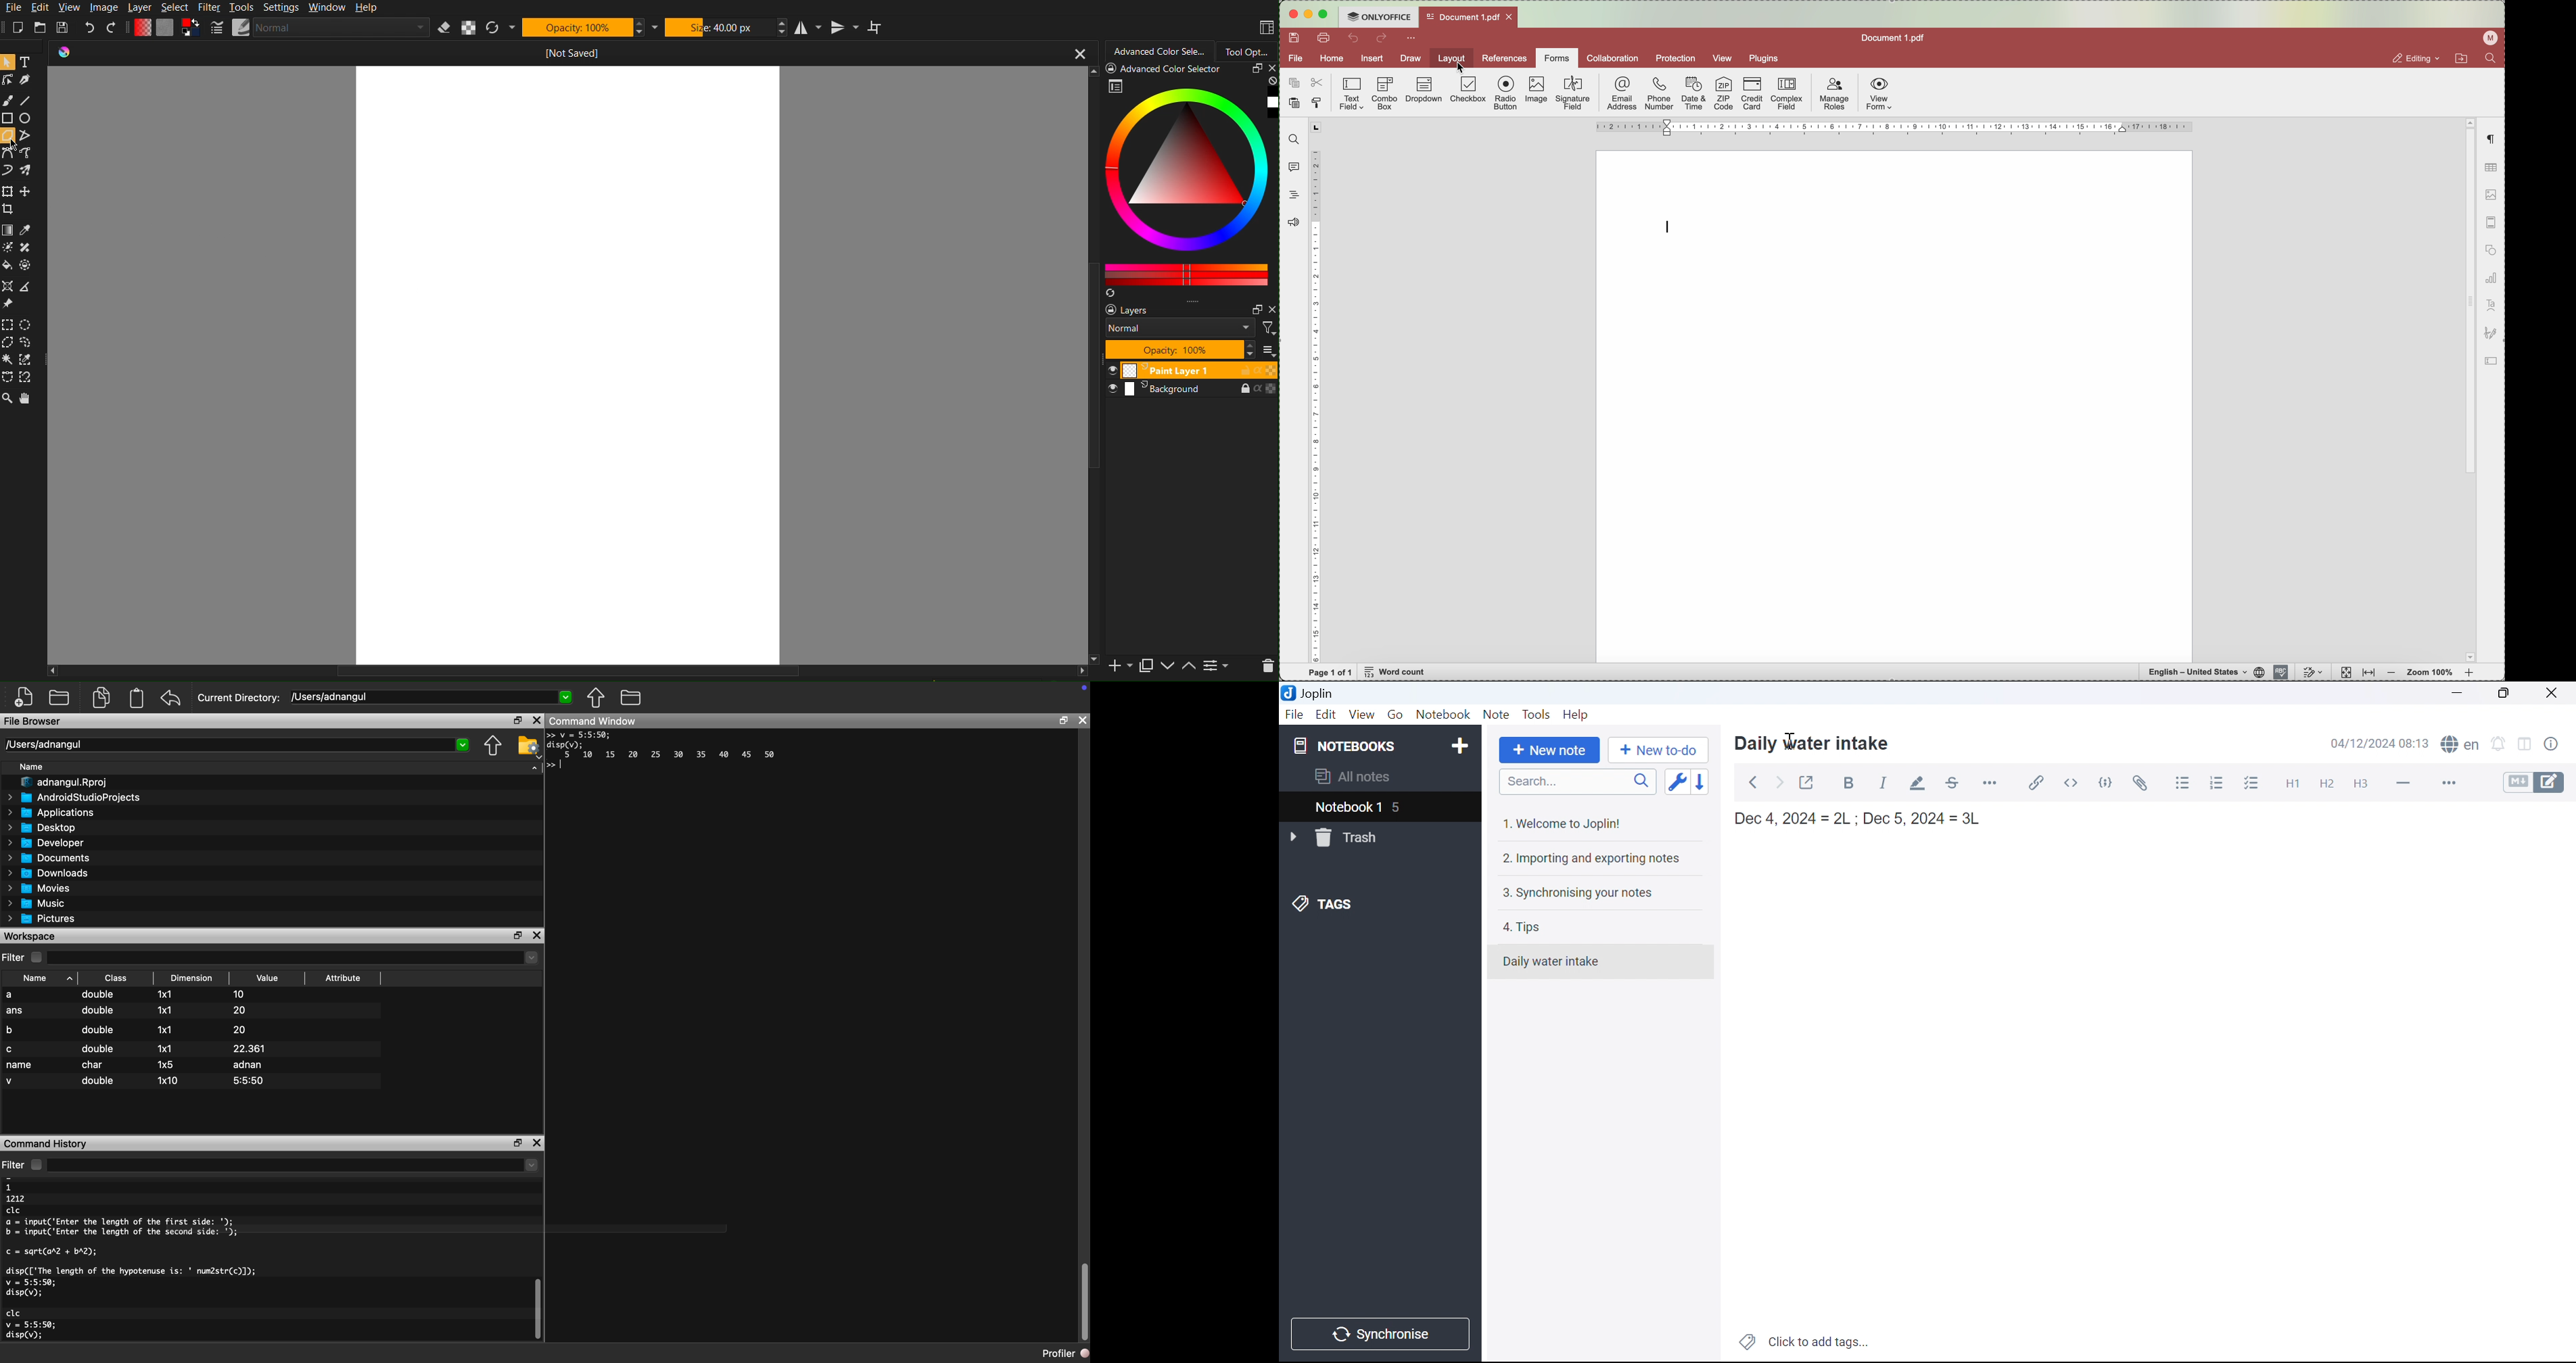  Describe the element at coordinates (1357, 776) in the screenshot. I see `All notes` at that location.